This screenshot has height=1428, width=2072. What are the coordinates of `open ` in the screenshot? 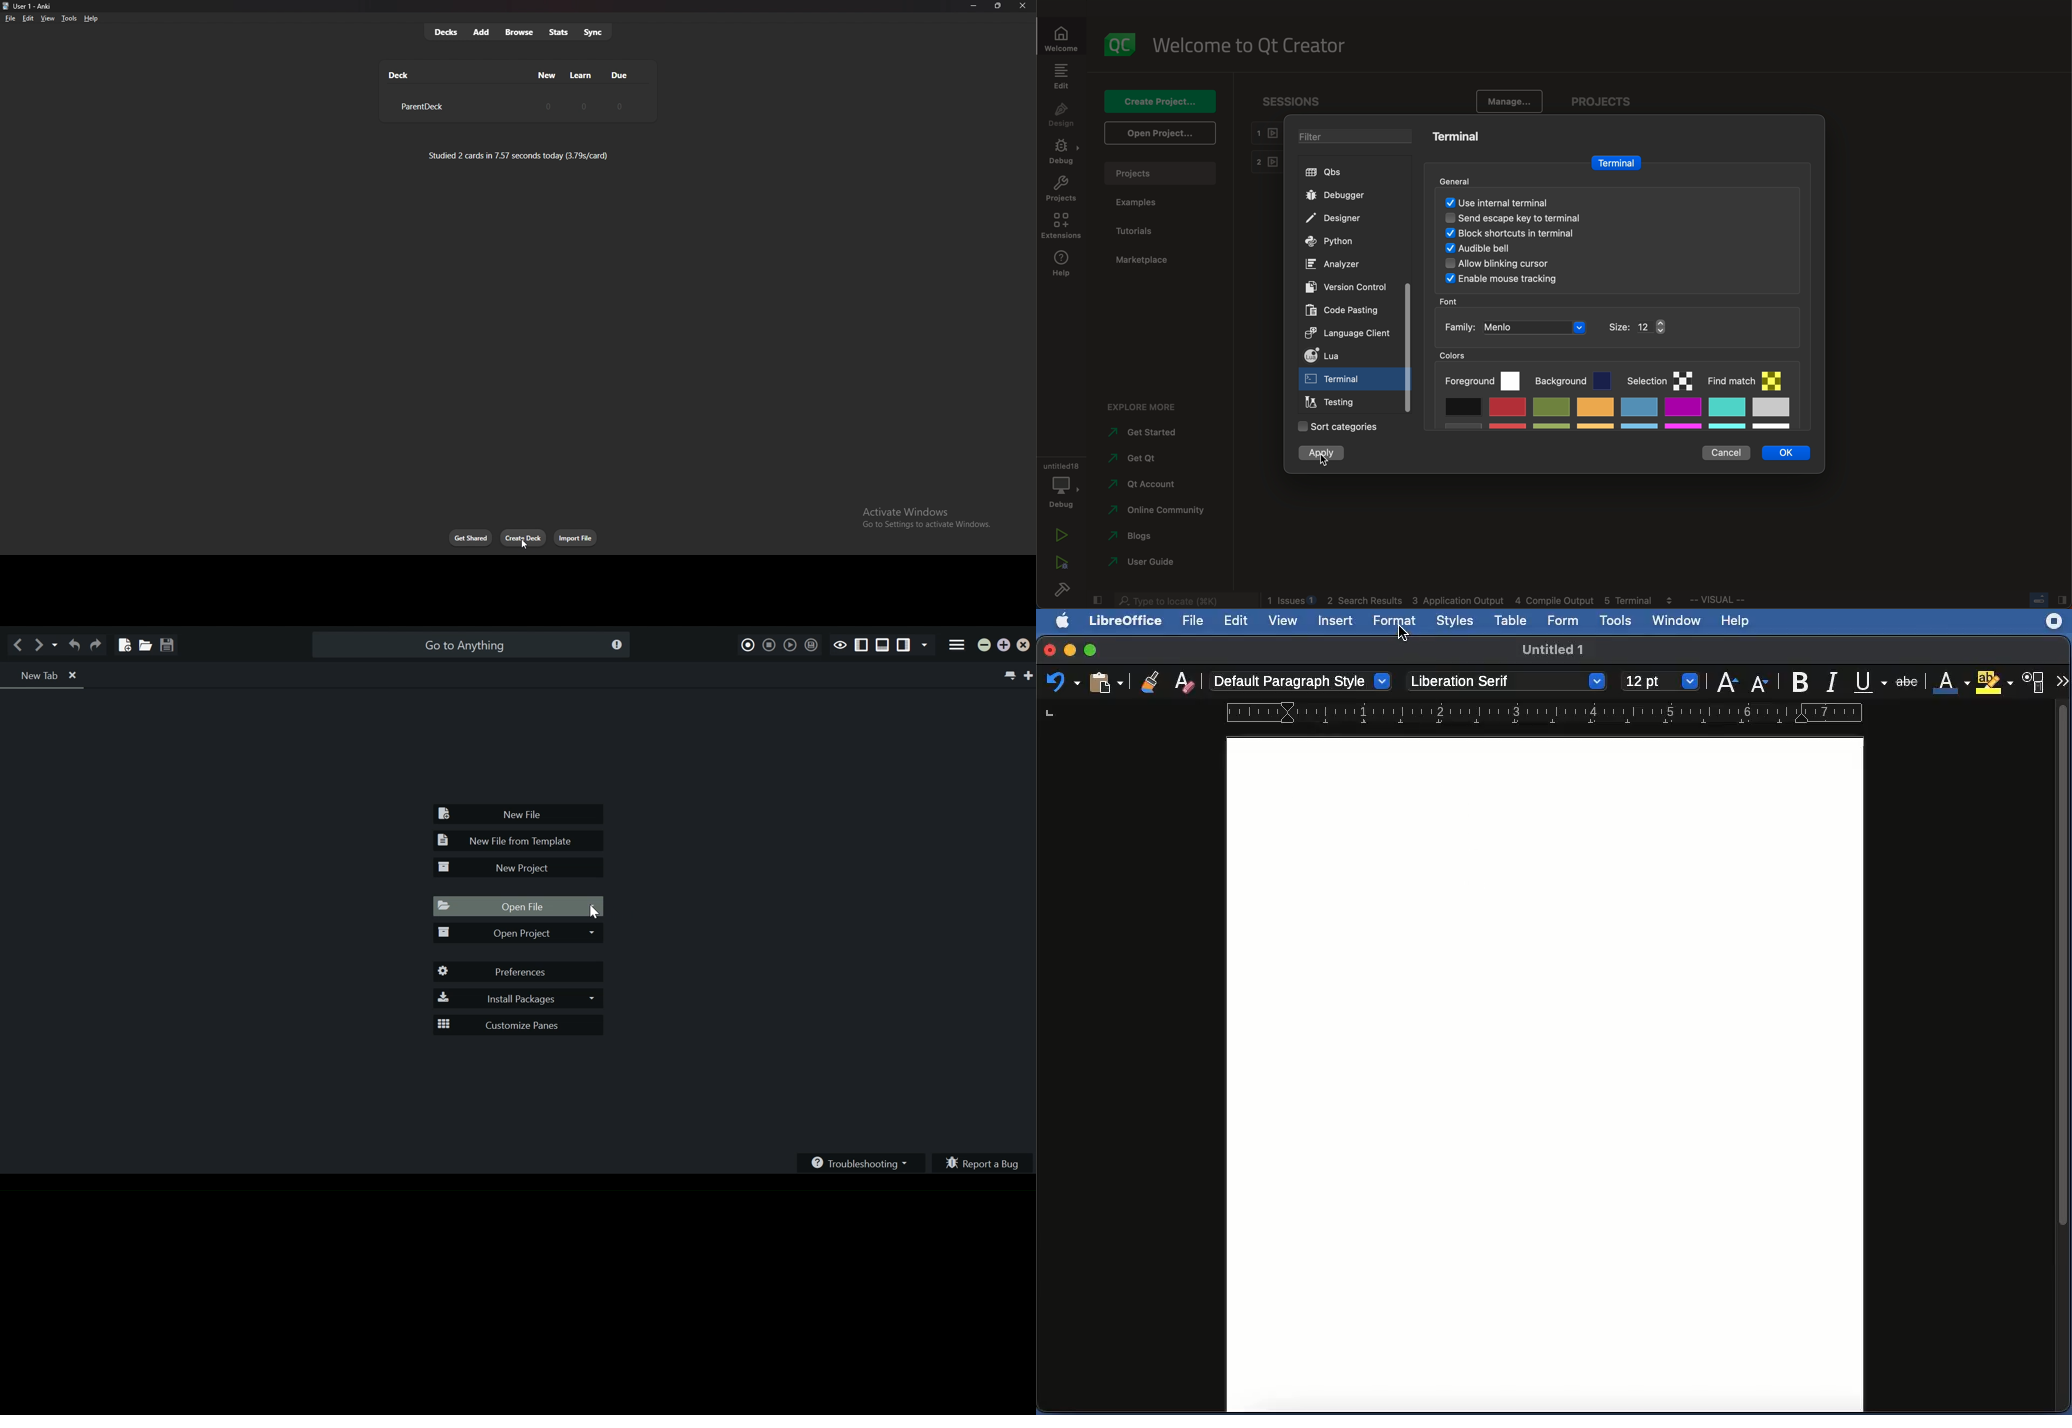 It's located at (1158, 133).